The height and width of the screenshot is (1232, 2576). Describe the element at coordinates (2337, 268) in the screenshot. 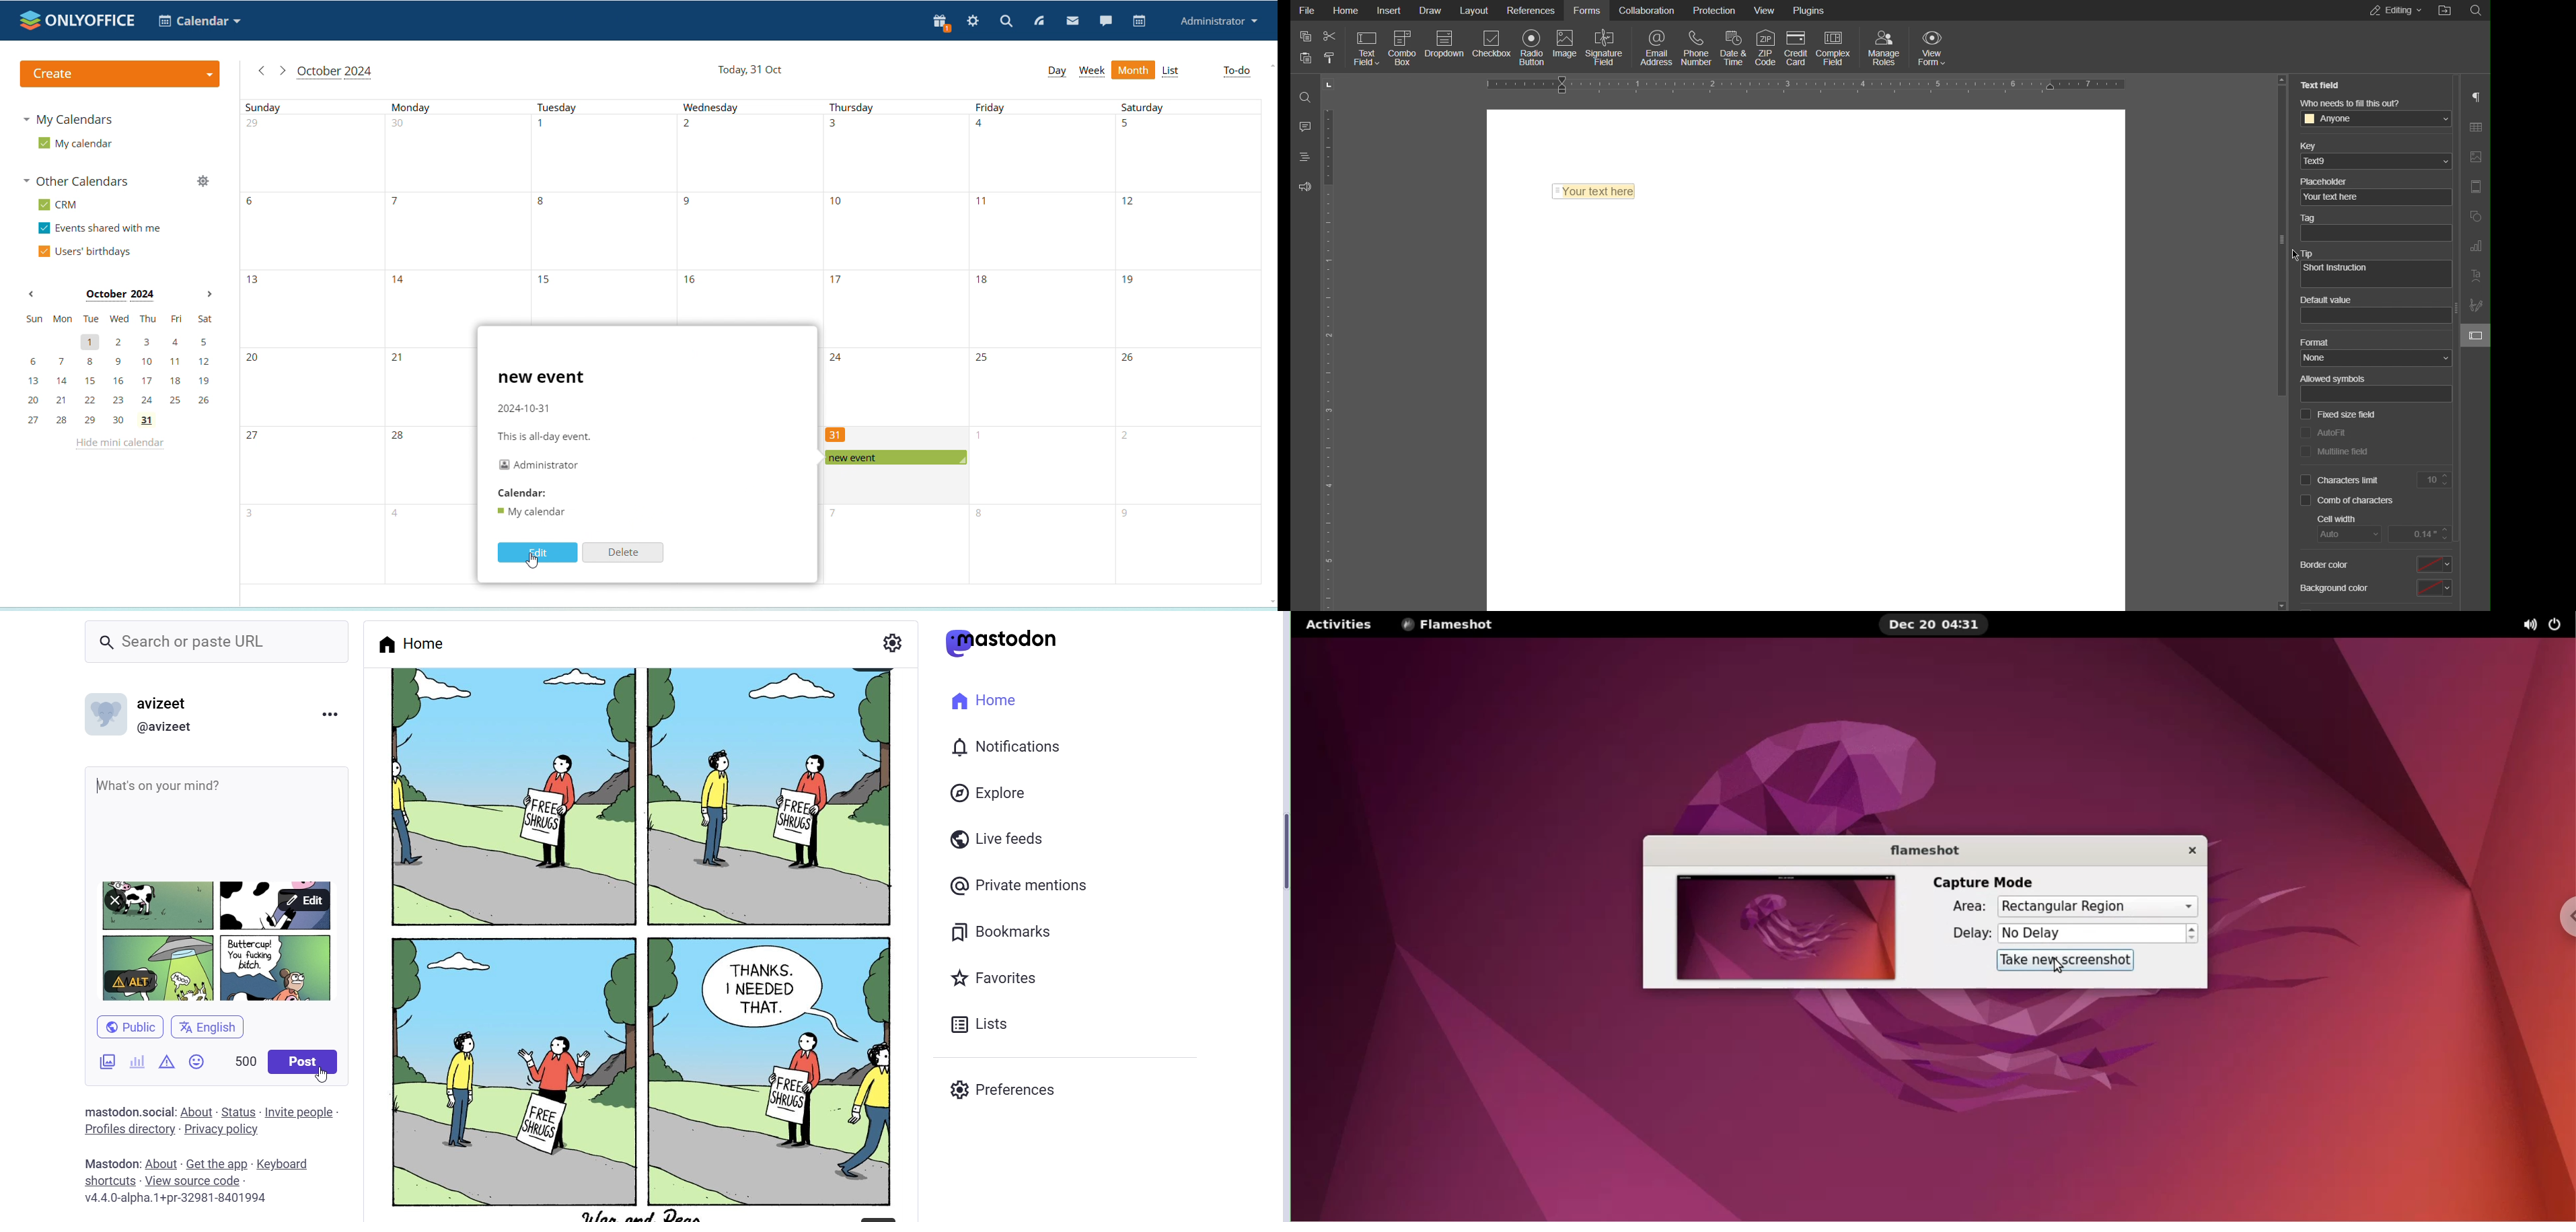

I see `Short Instruction` at that location.